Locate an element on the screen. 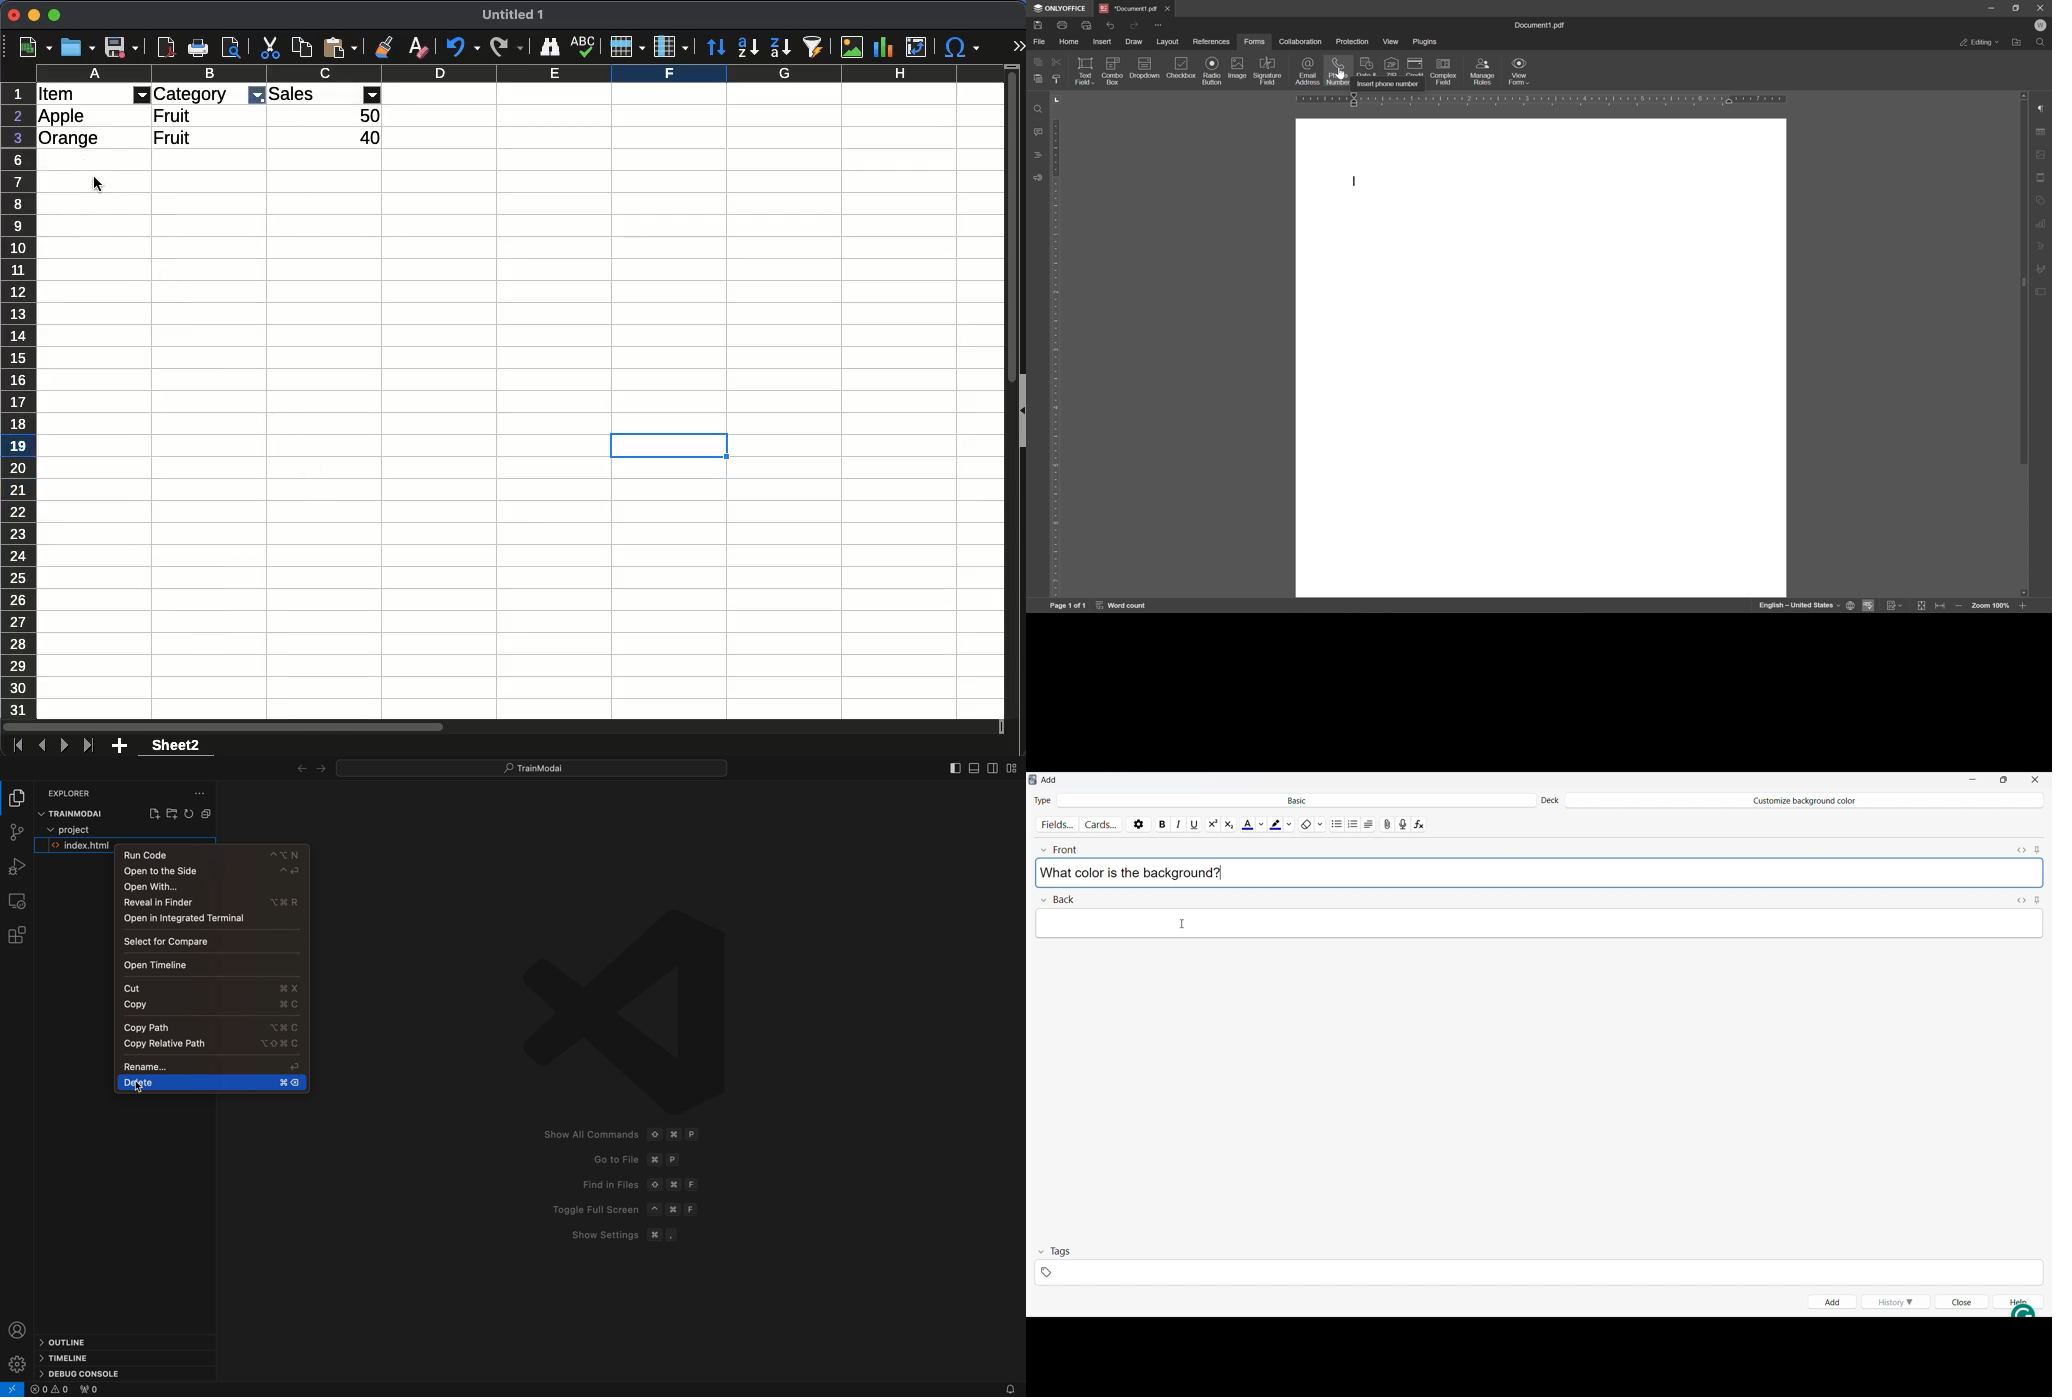 The width and height of the screenshot is (2072, 1400). previous sheet is located at coordinates (42, 745).